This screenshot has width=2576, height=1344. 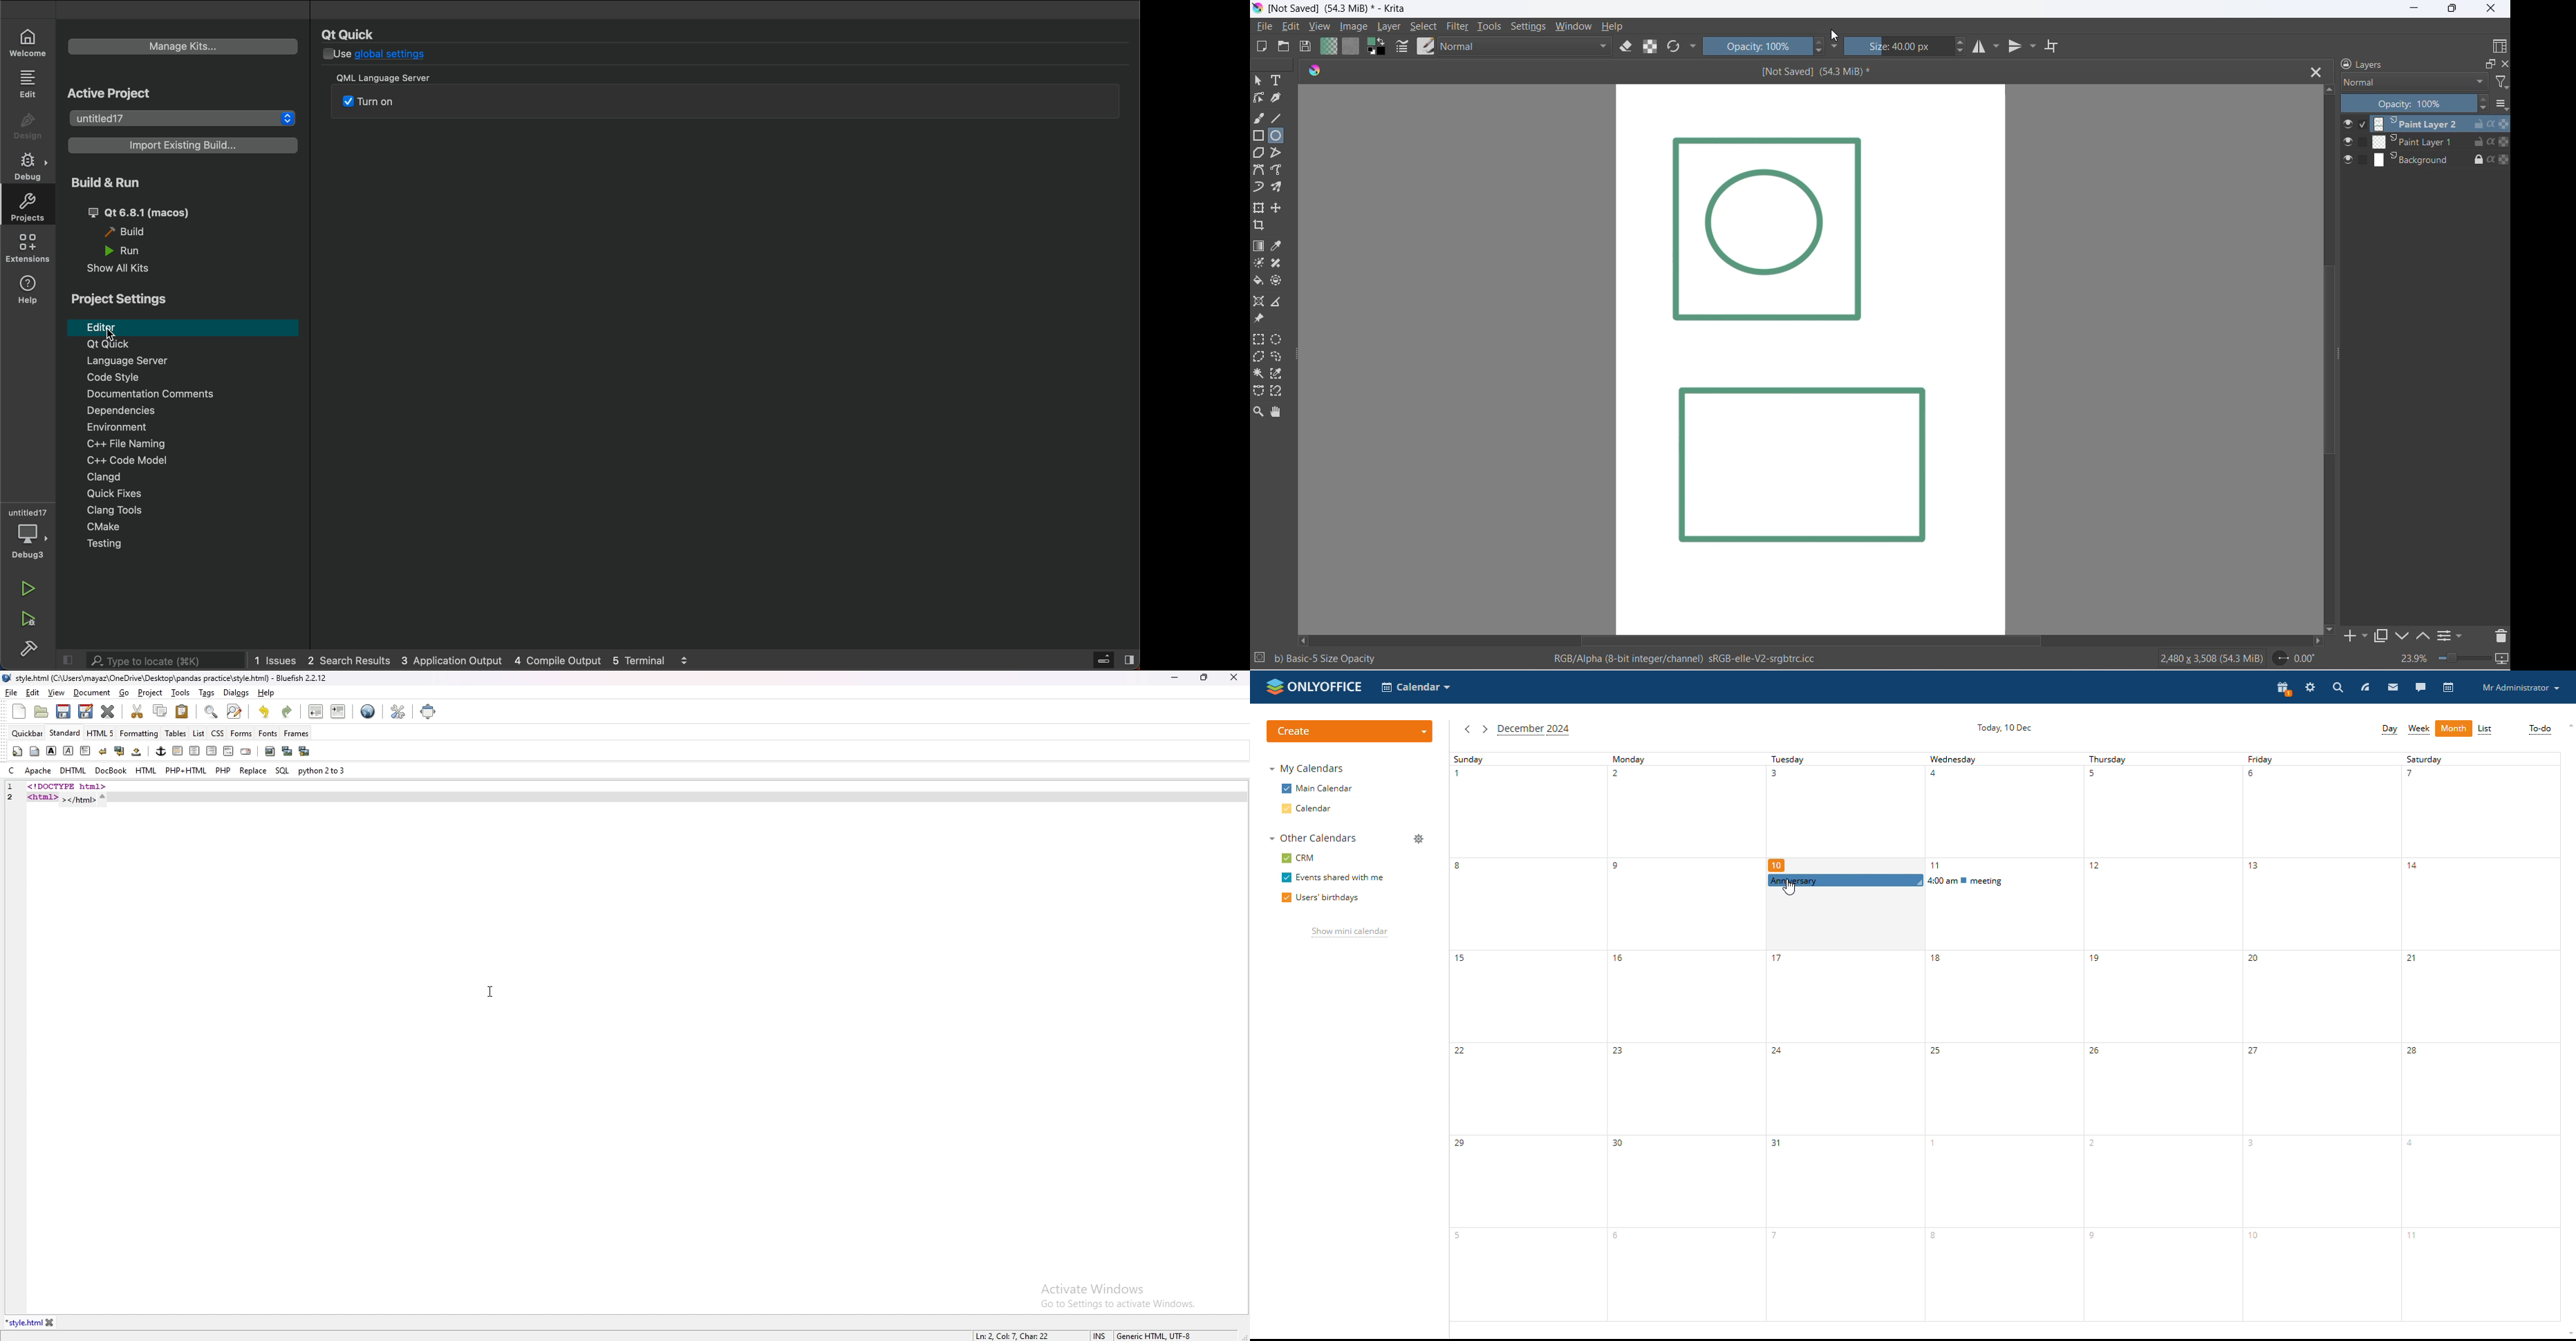 I want to click on delete, so click(x=2503, y=634).